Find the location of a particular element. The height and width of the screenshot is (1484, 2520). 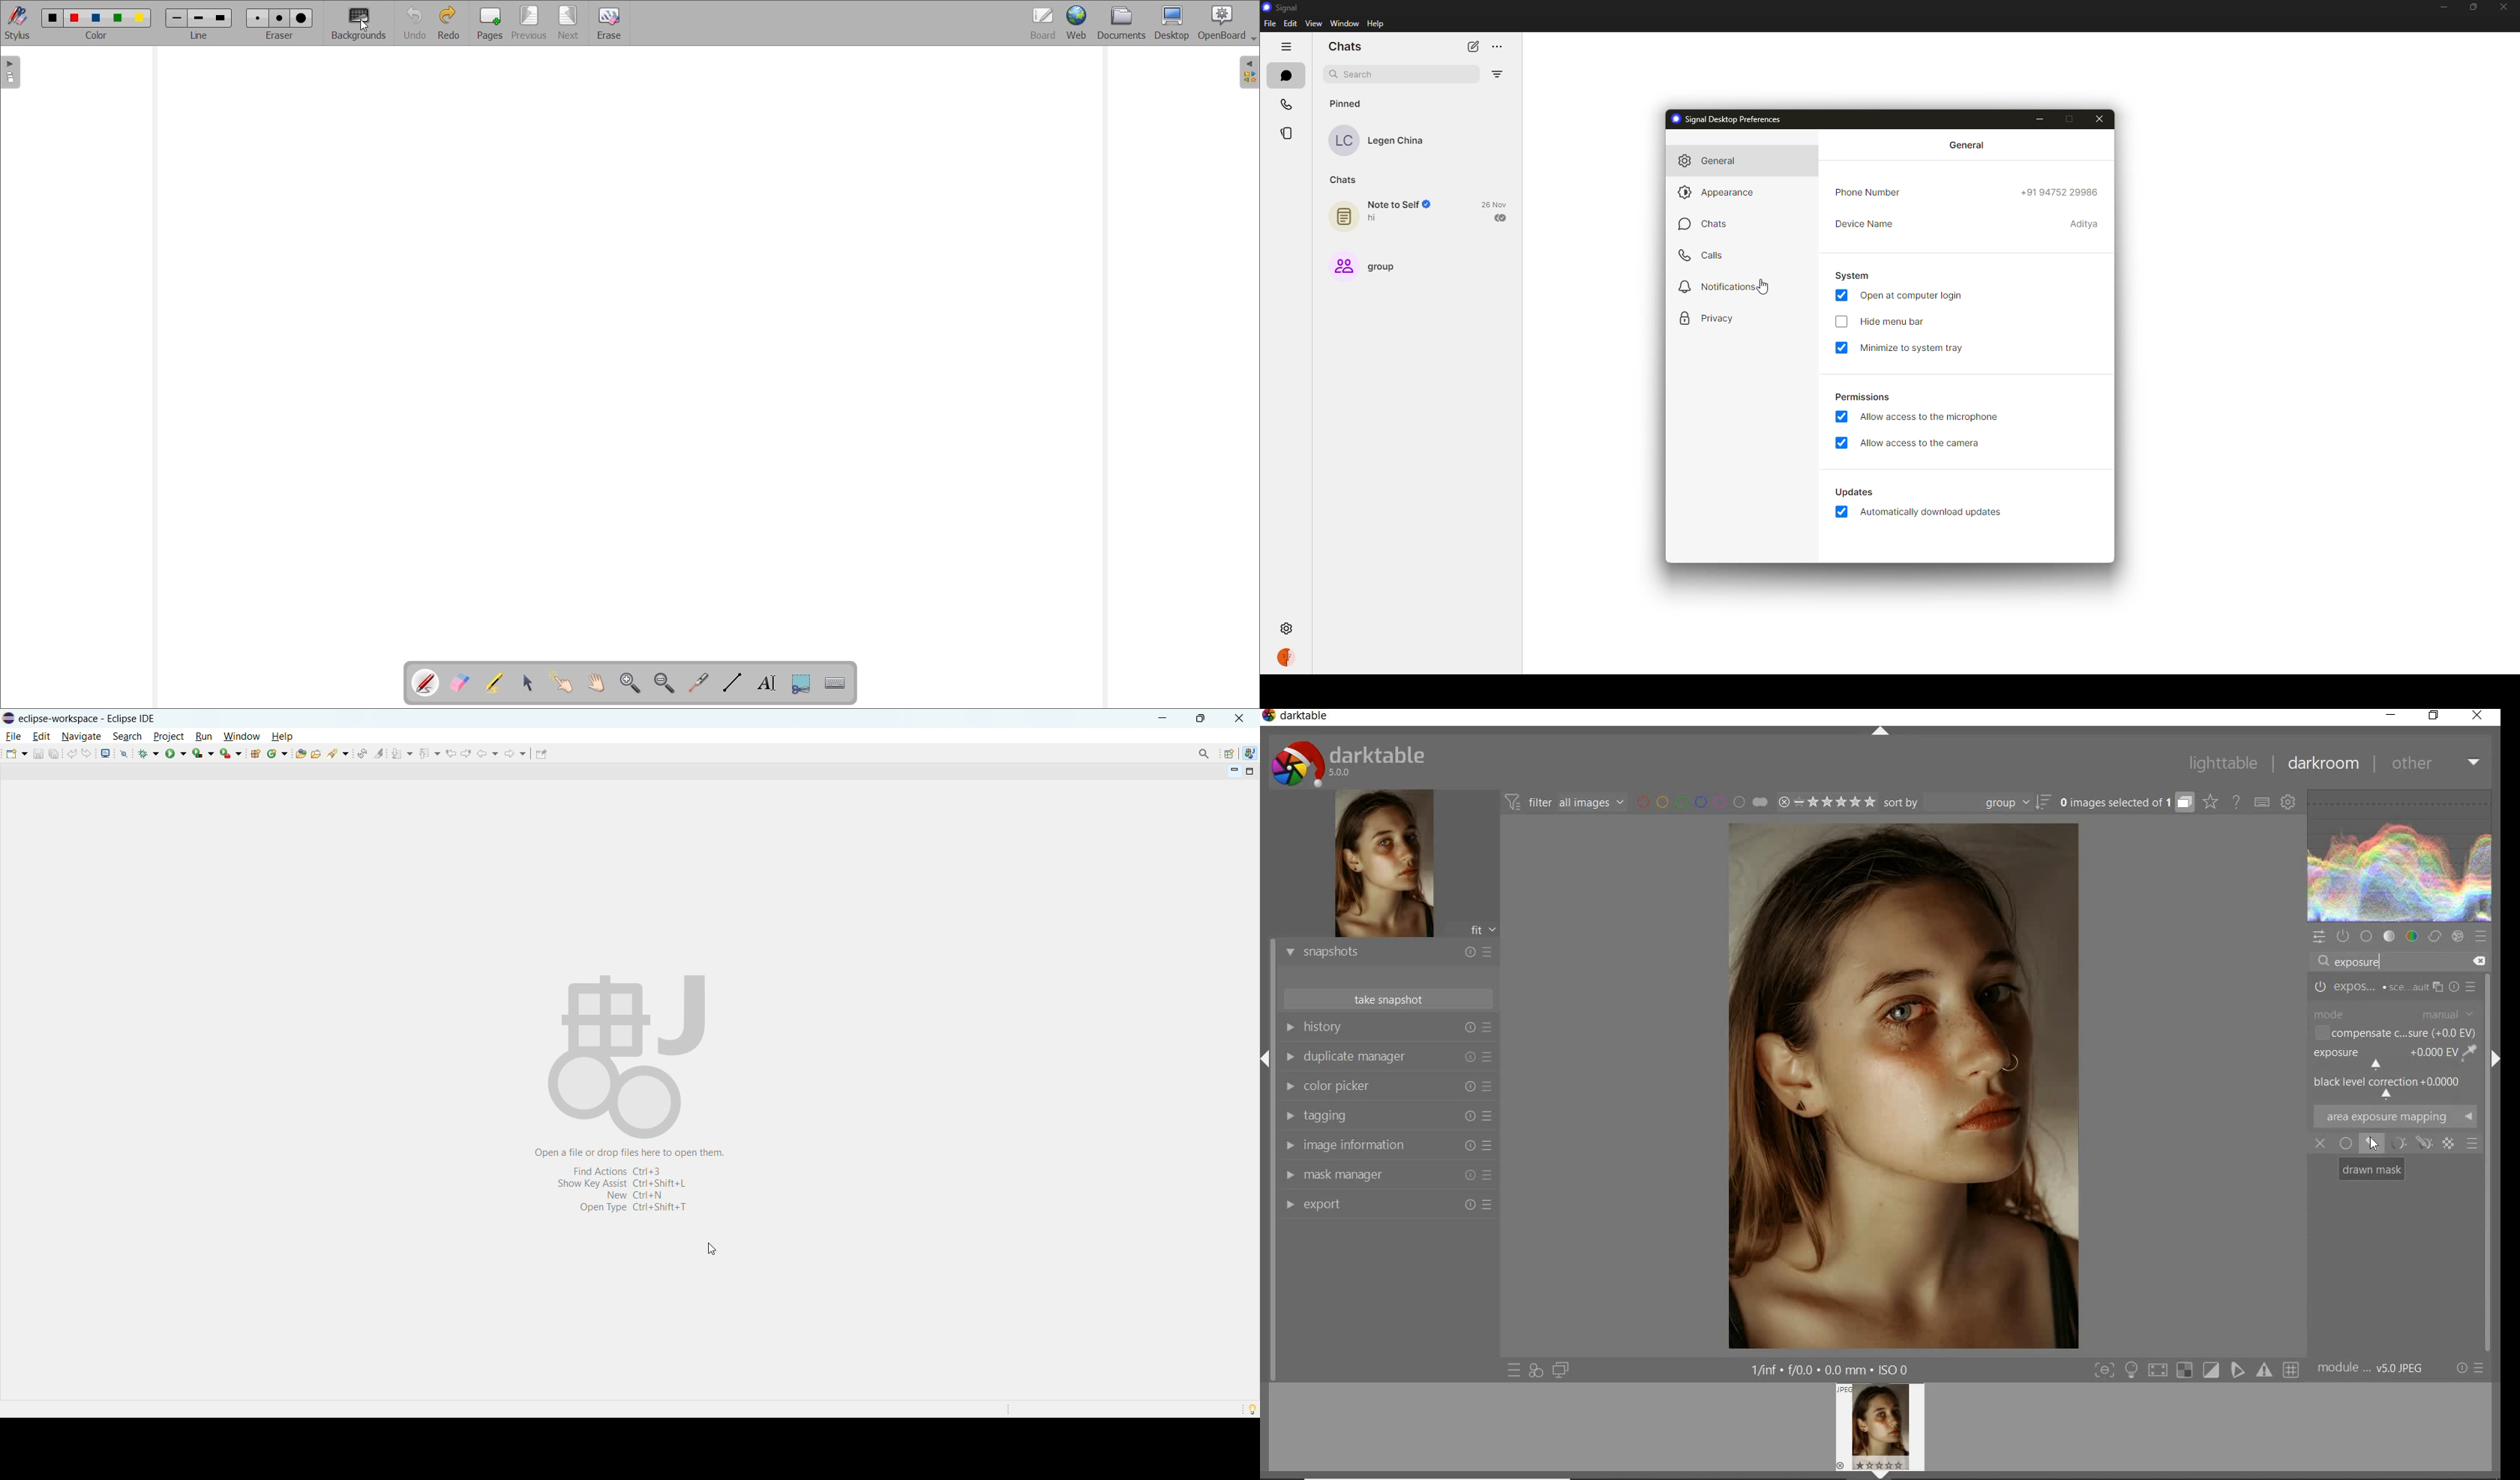

other is located at coordinates (2433, 764).